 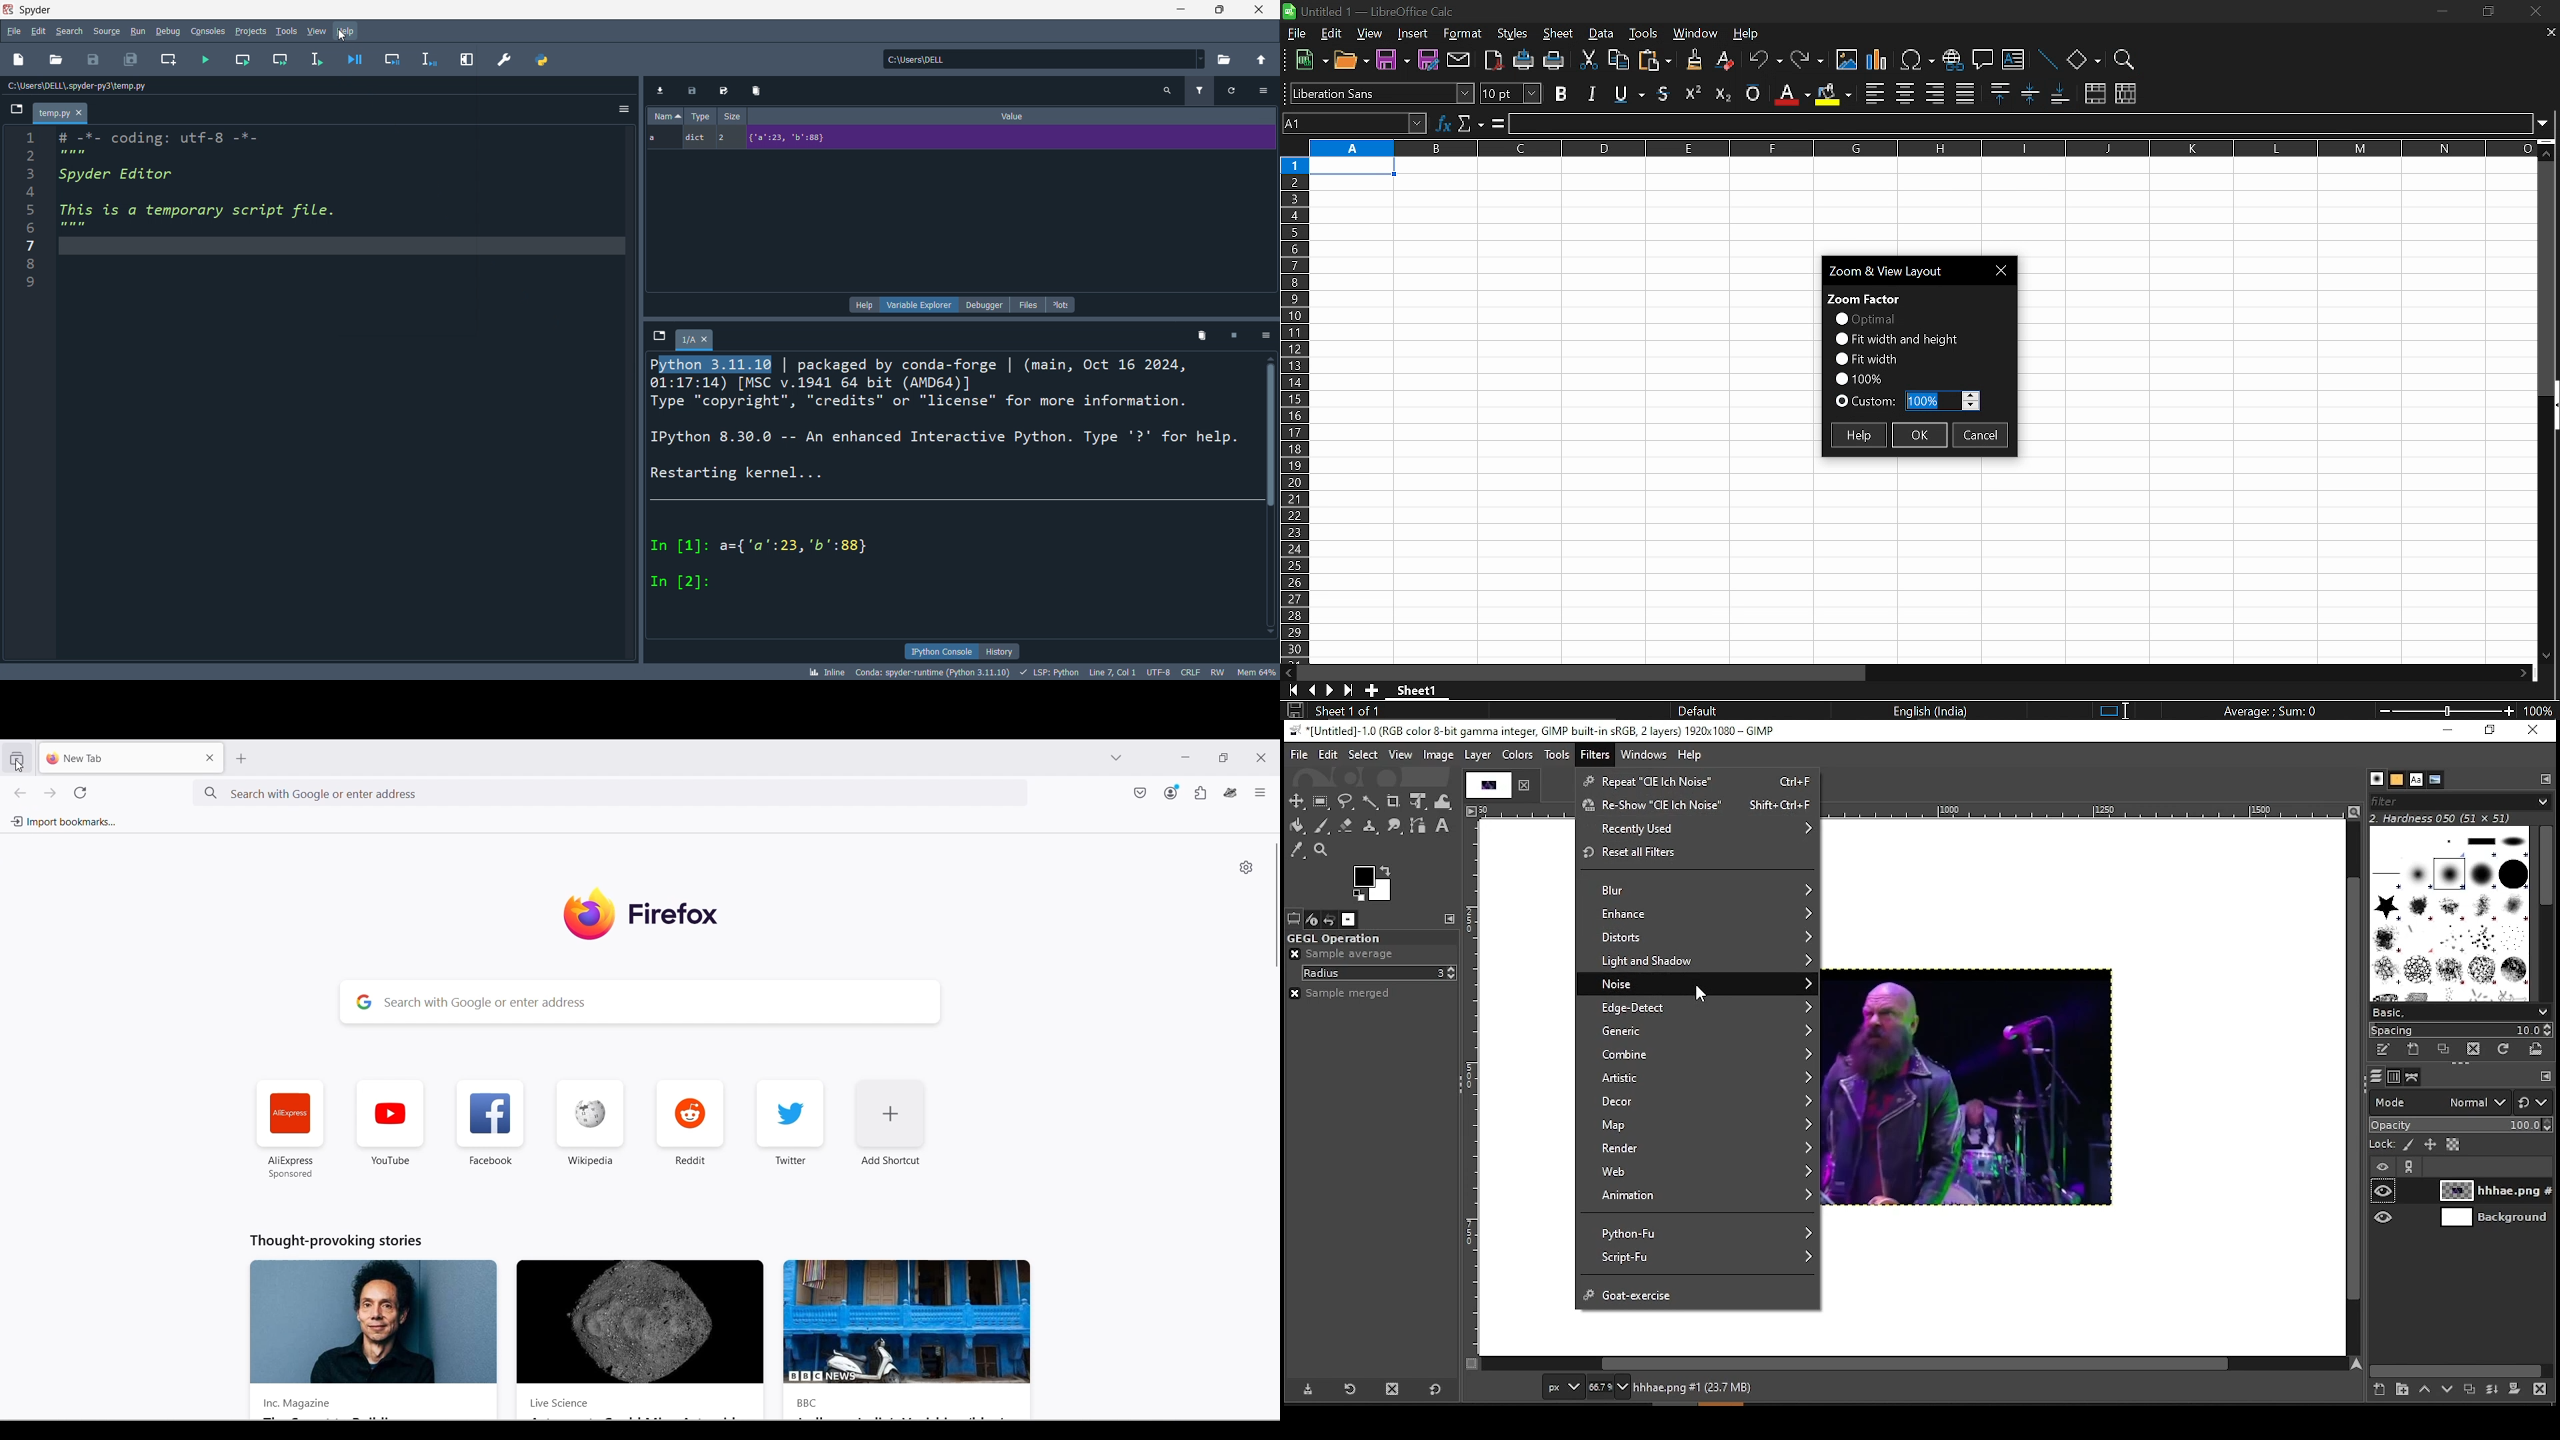 What do you see at coordinates (2546, 781) in the screenshot?
I see `configure this tab` at bounding box center [2546, 781].